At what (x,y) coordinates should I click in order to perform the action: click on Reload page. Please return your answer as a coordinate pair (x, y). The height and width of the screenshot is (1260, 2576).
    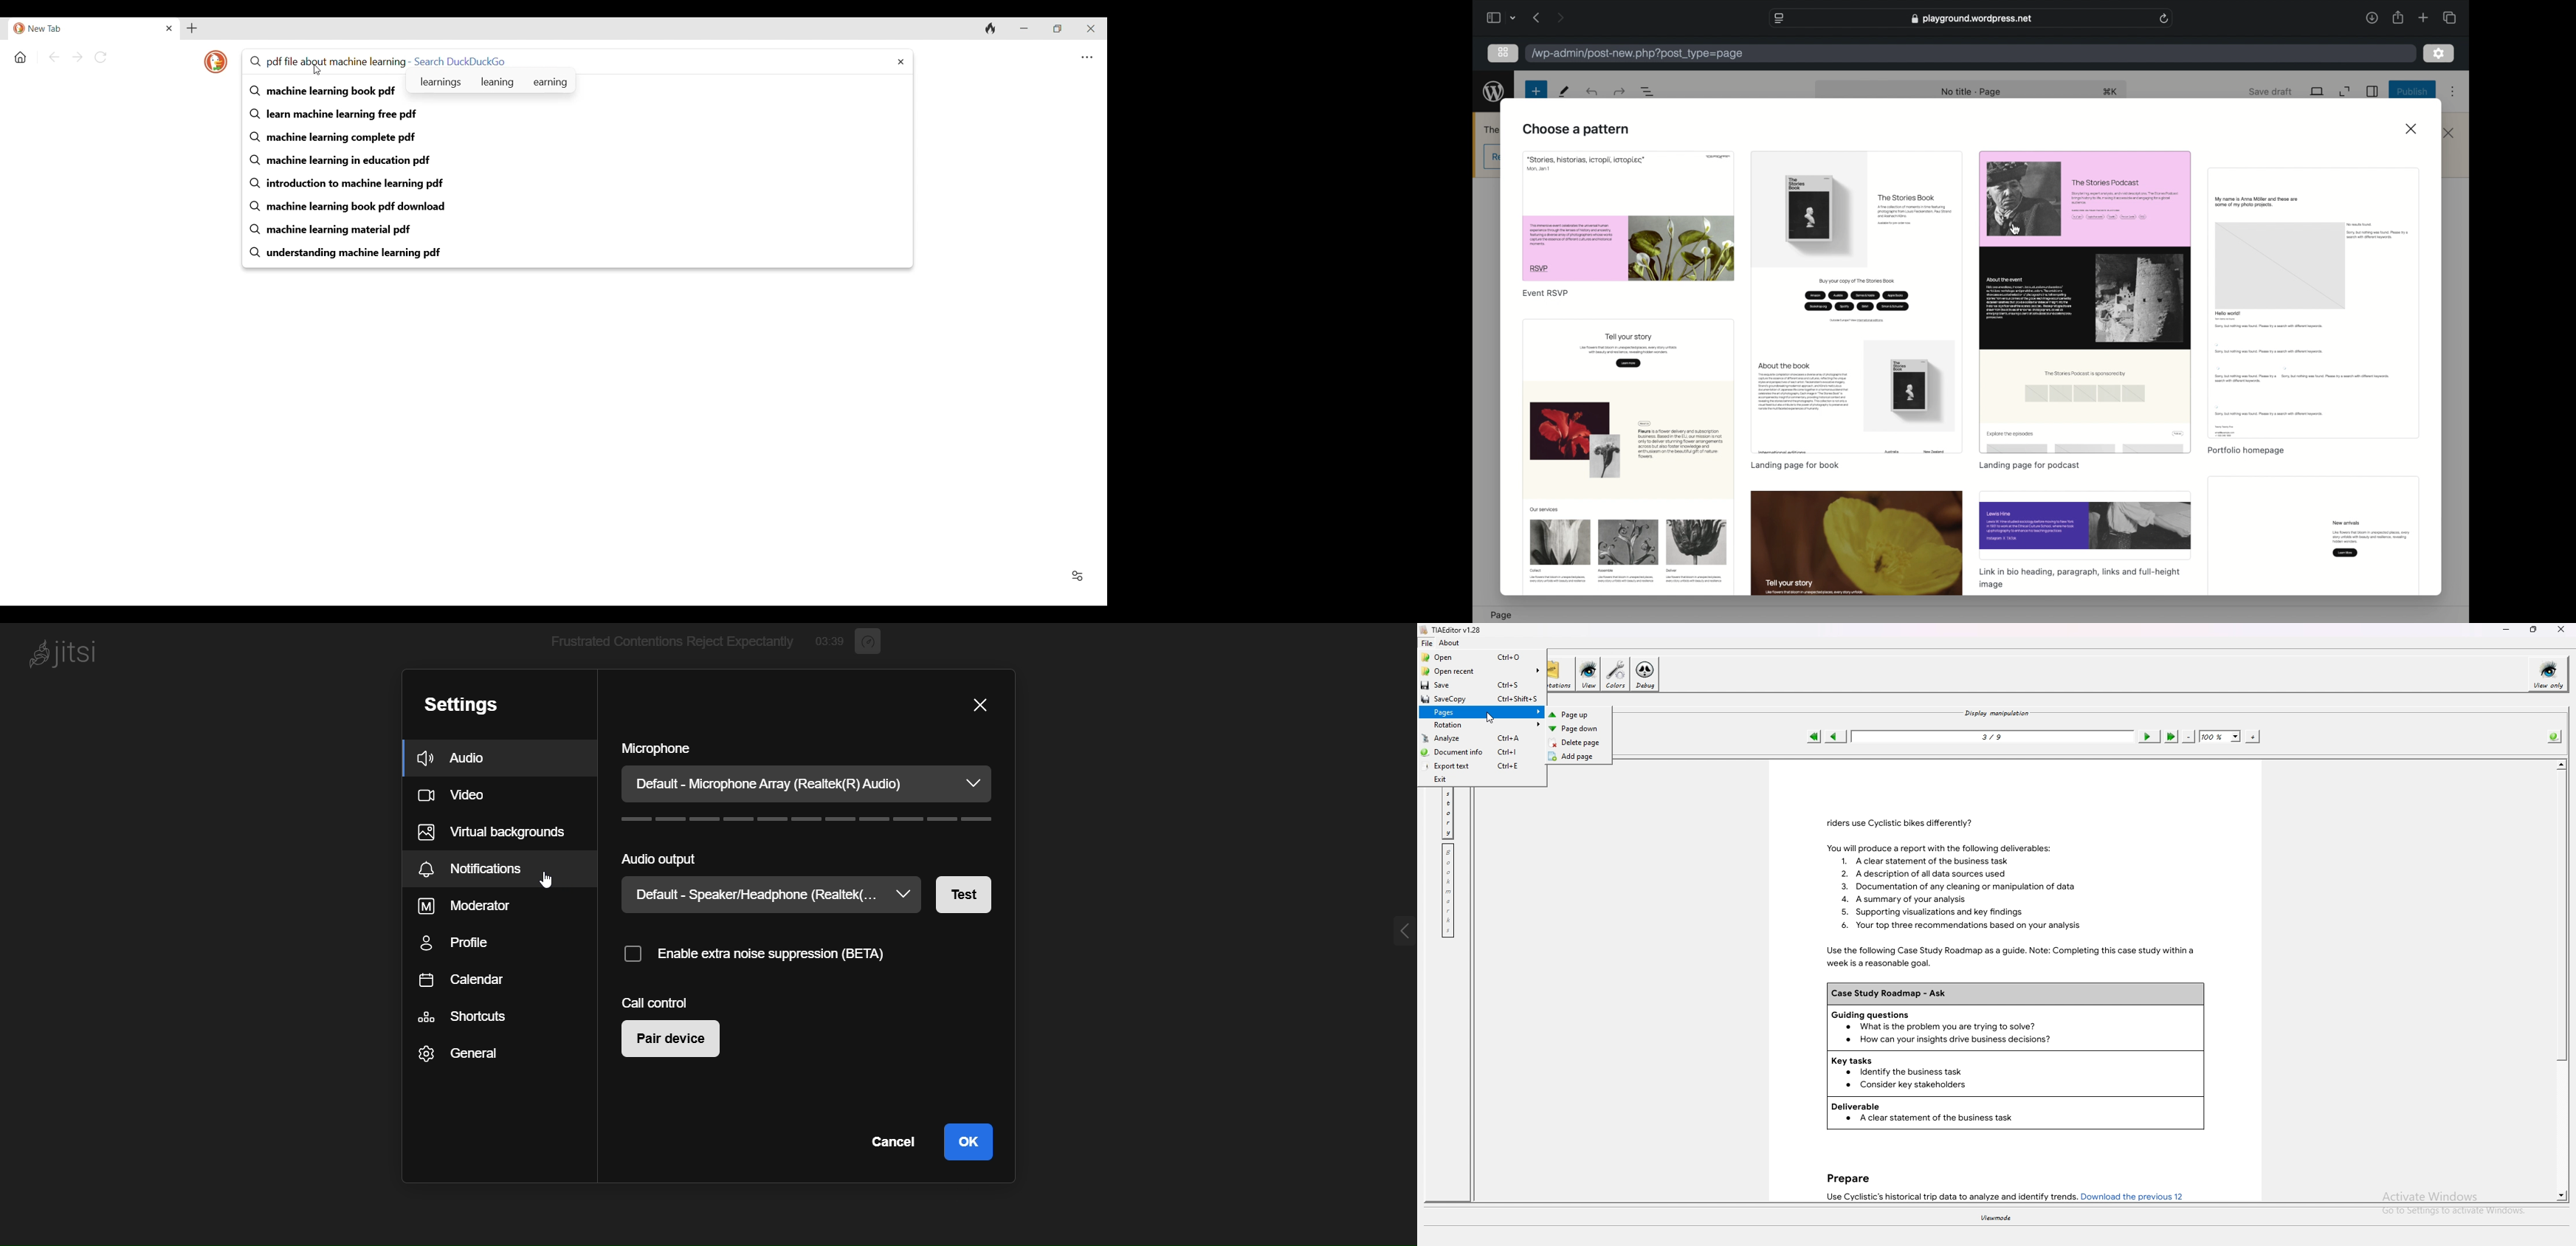
    Looking at the image, I should click on (100, 57).